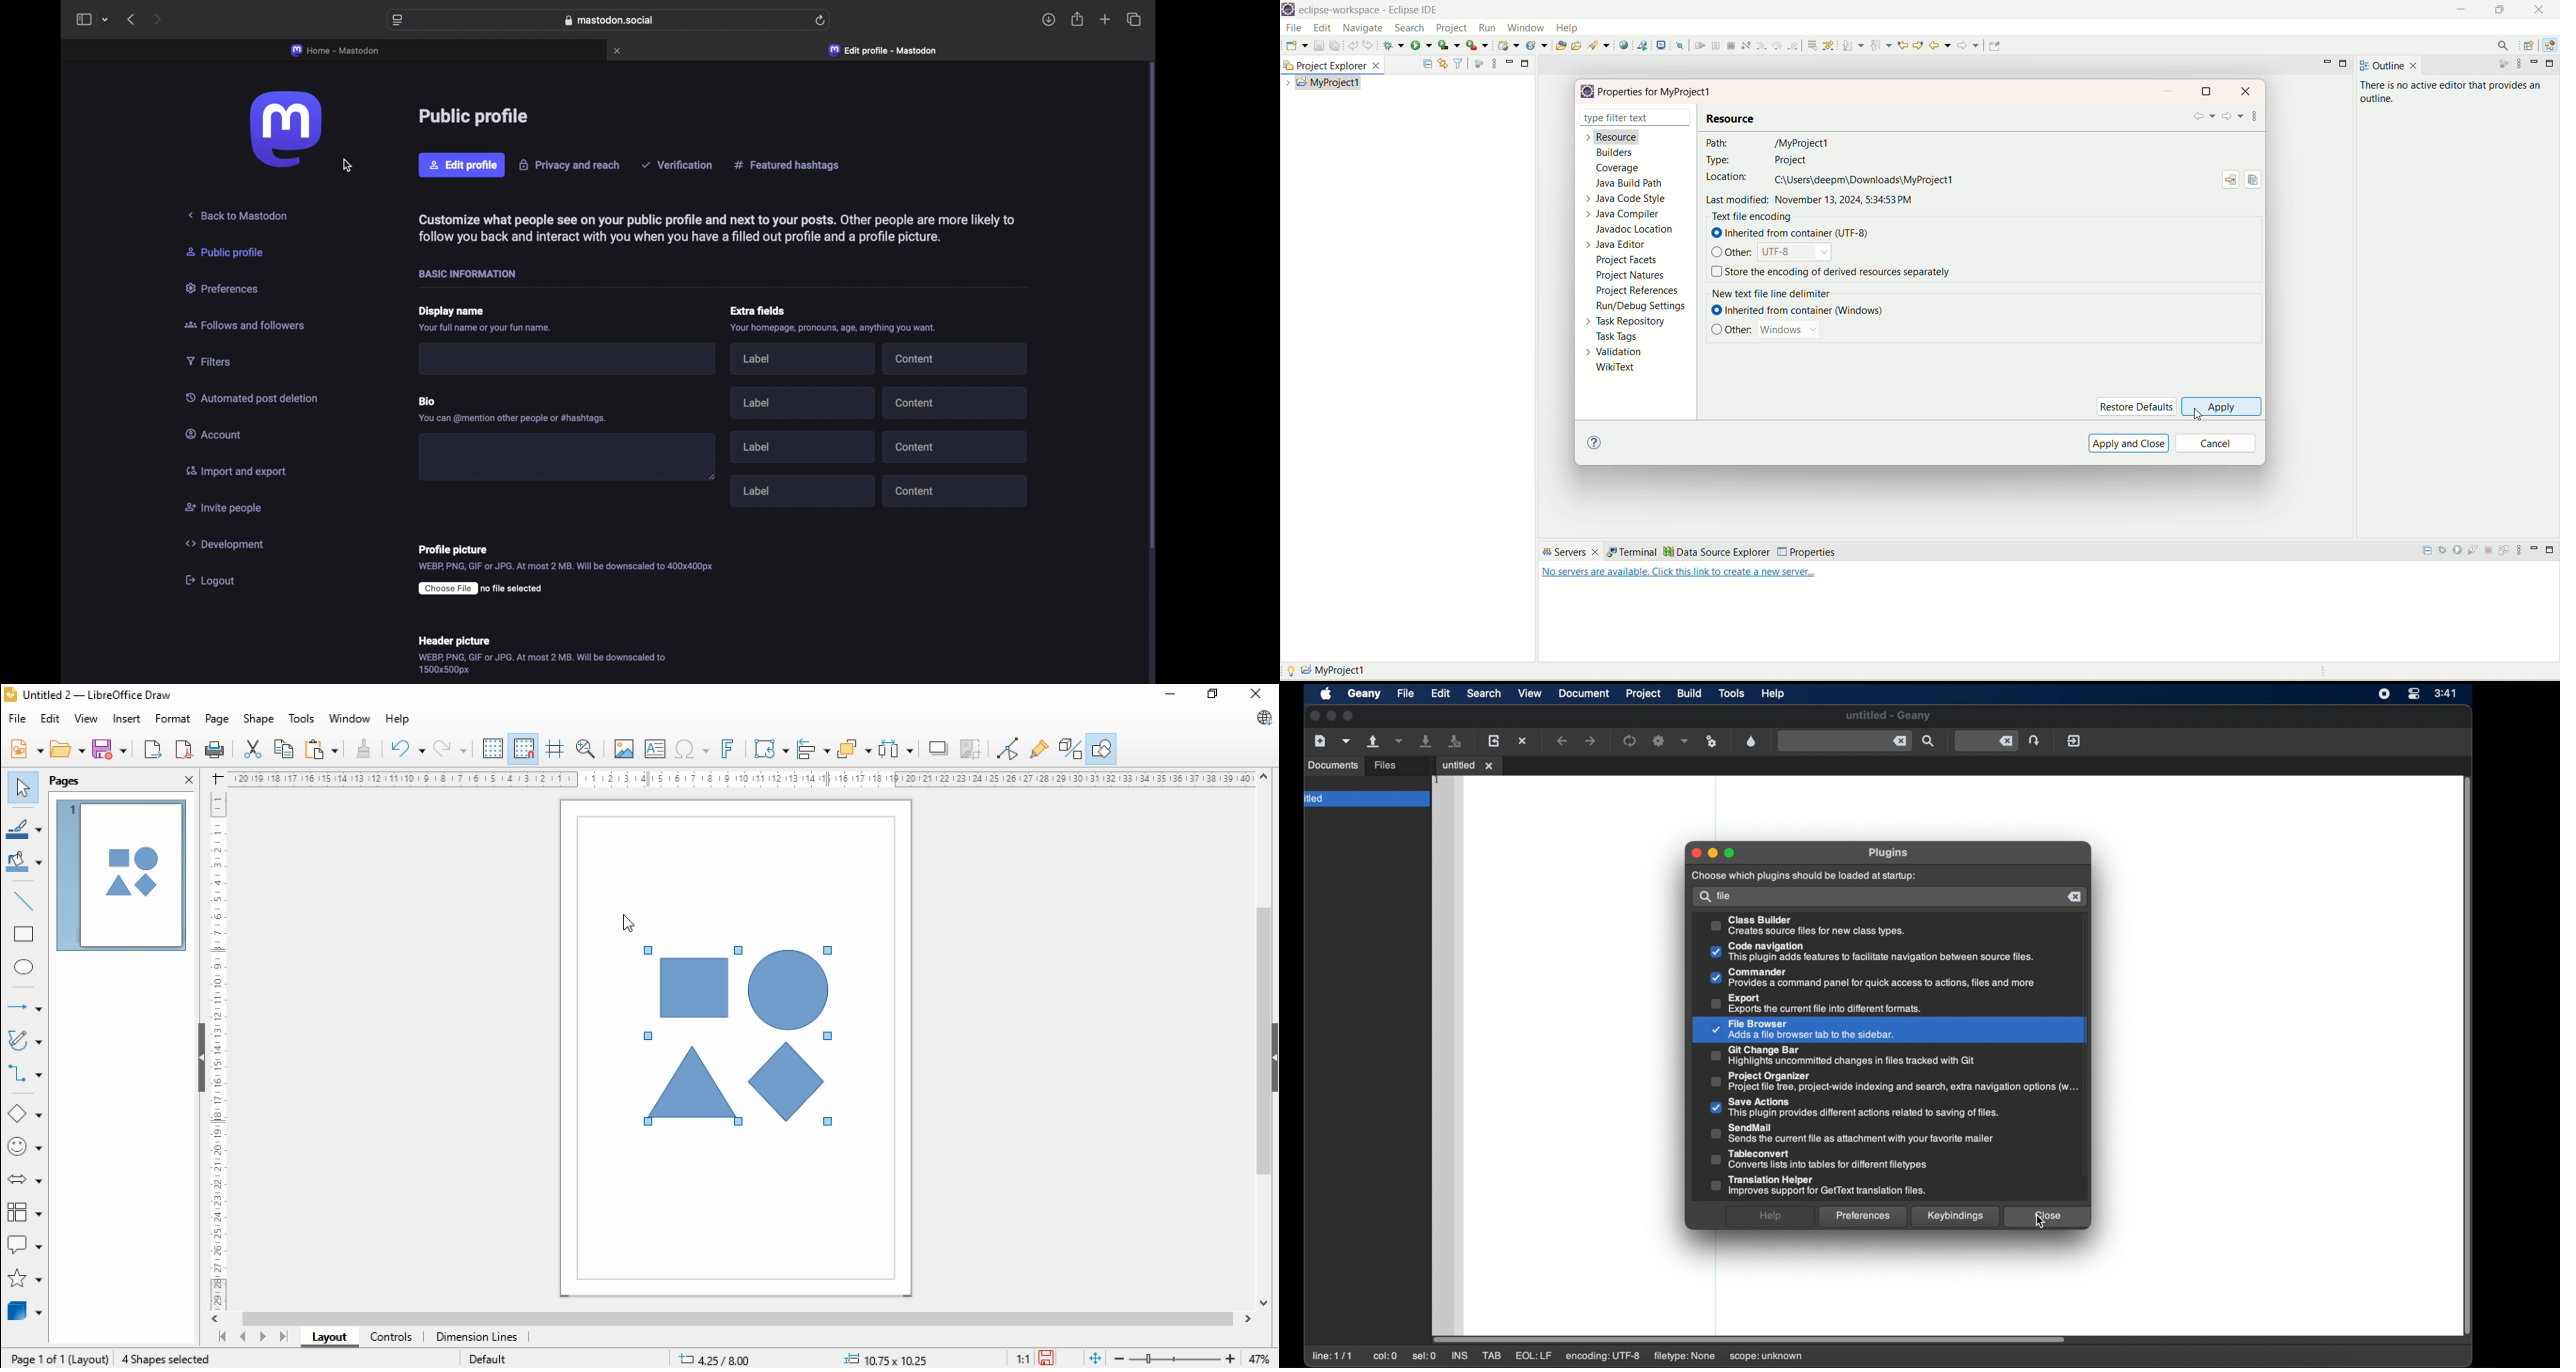 This screenshot has width=2576, height=1372. Describe the element at coordinates (447, 588) in the screenshot. I see `choose file` at that location.